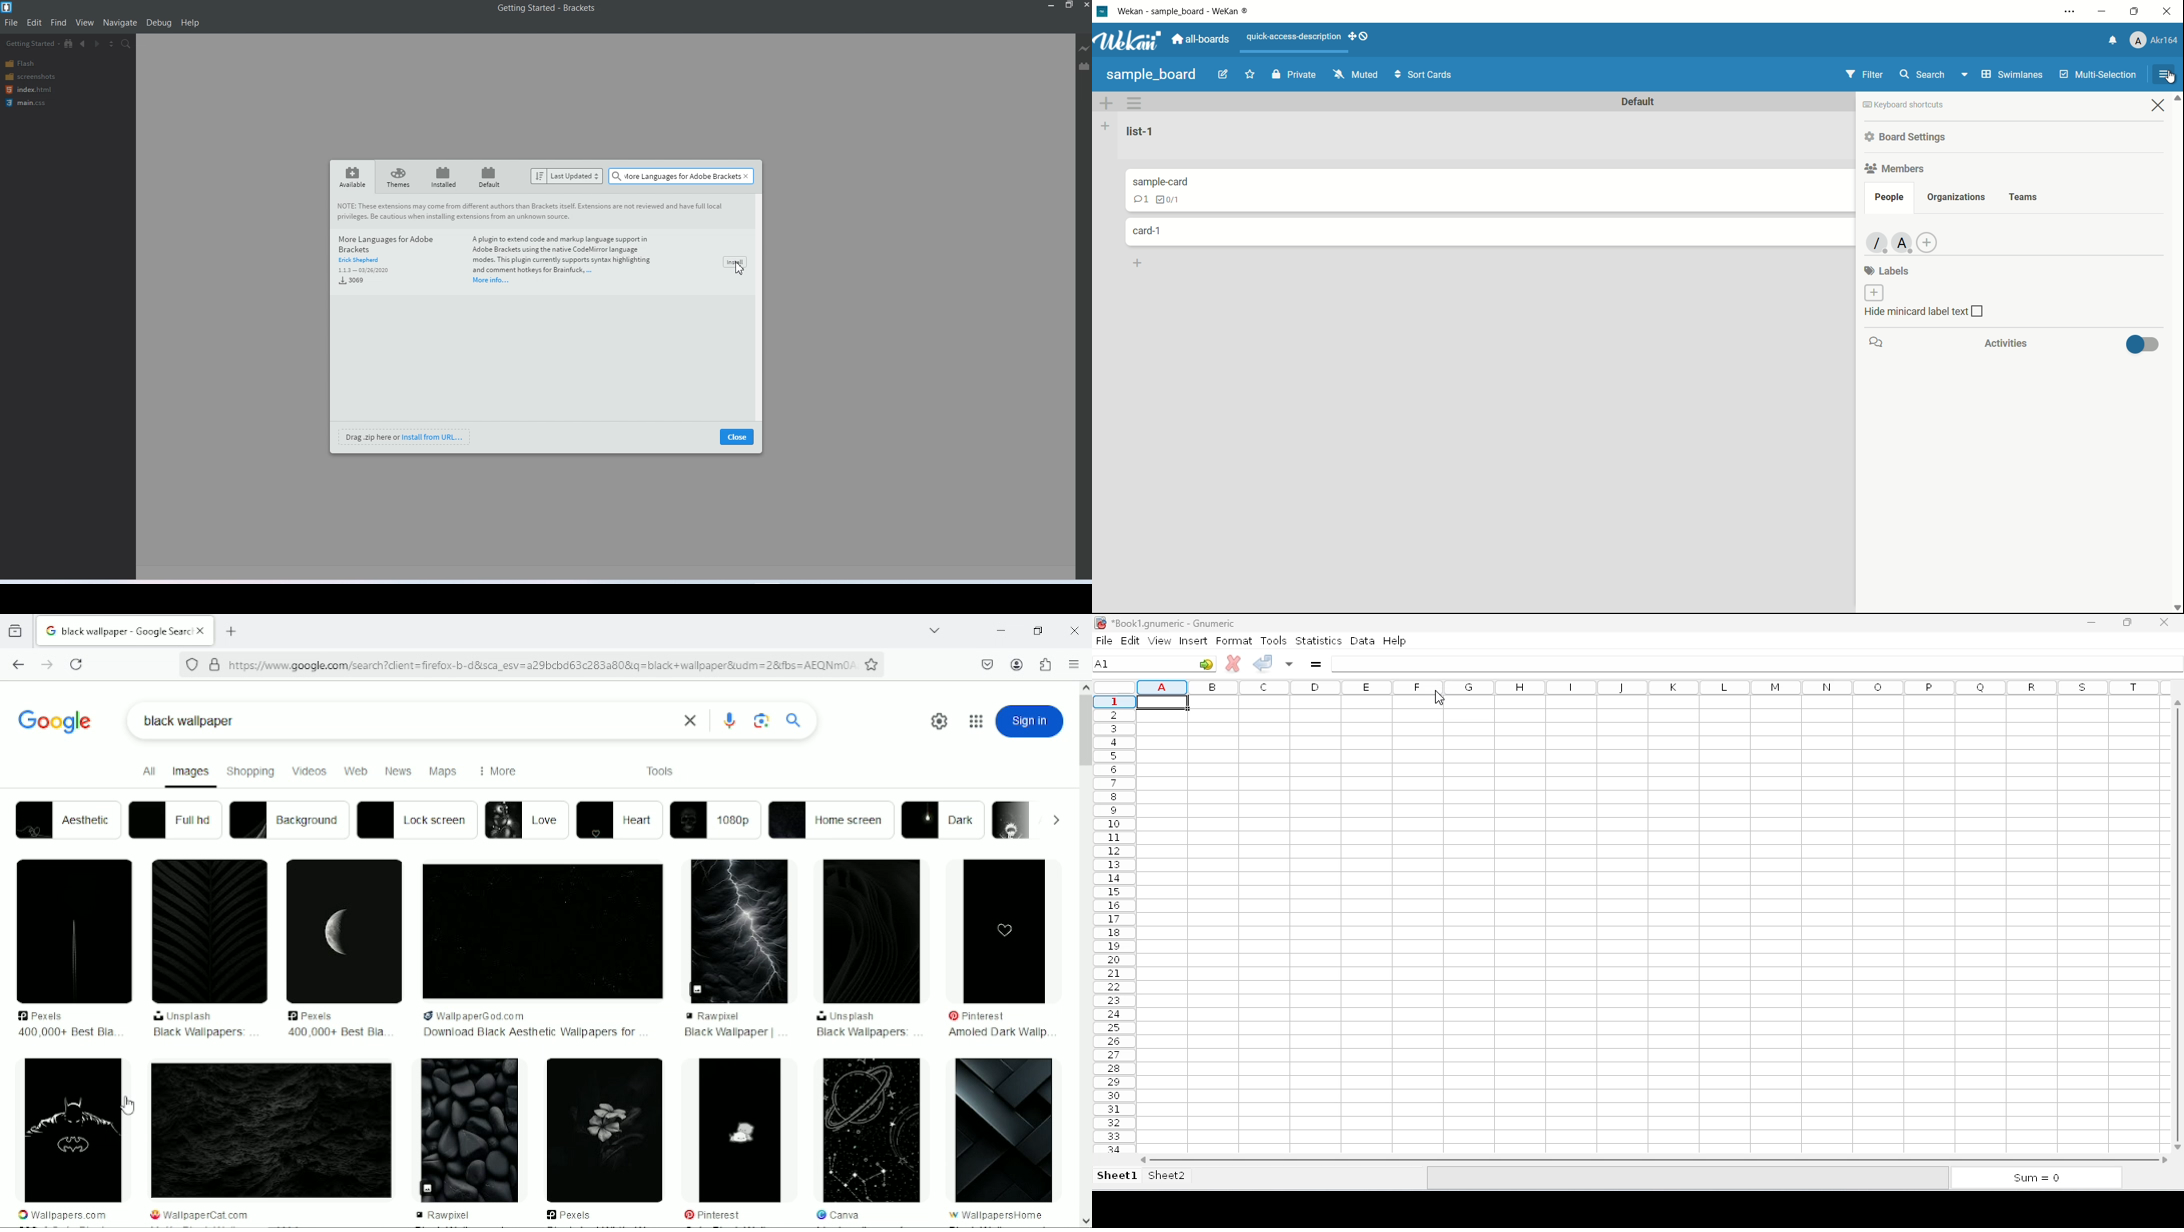 Image resolution: width=2184 pixels, height=1232 pixels. I want to click on aesthetic, so click(66, 819).